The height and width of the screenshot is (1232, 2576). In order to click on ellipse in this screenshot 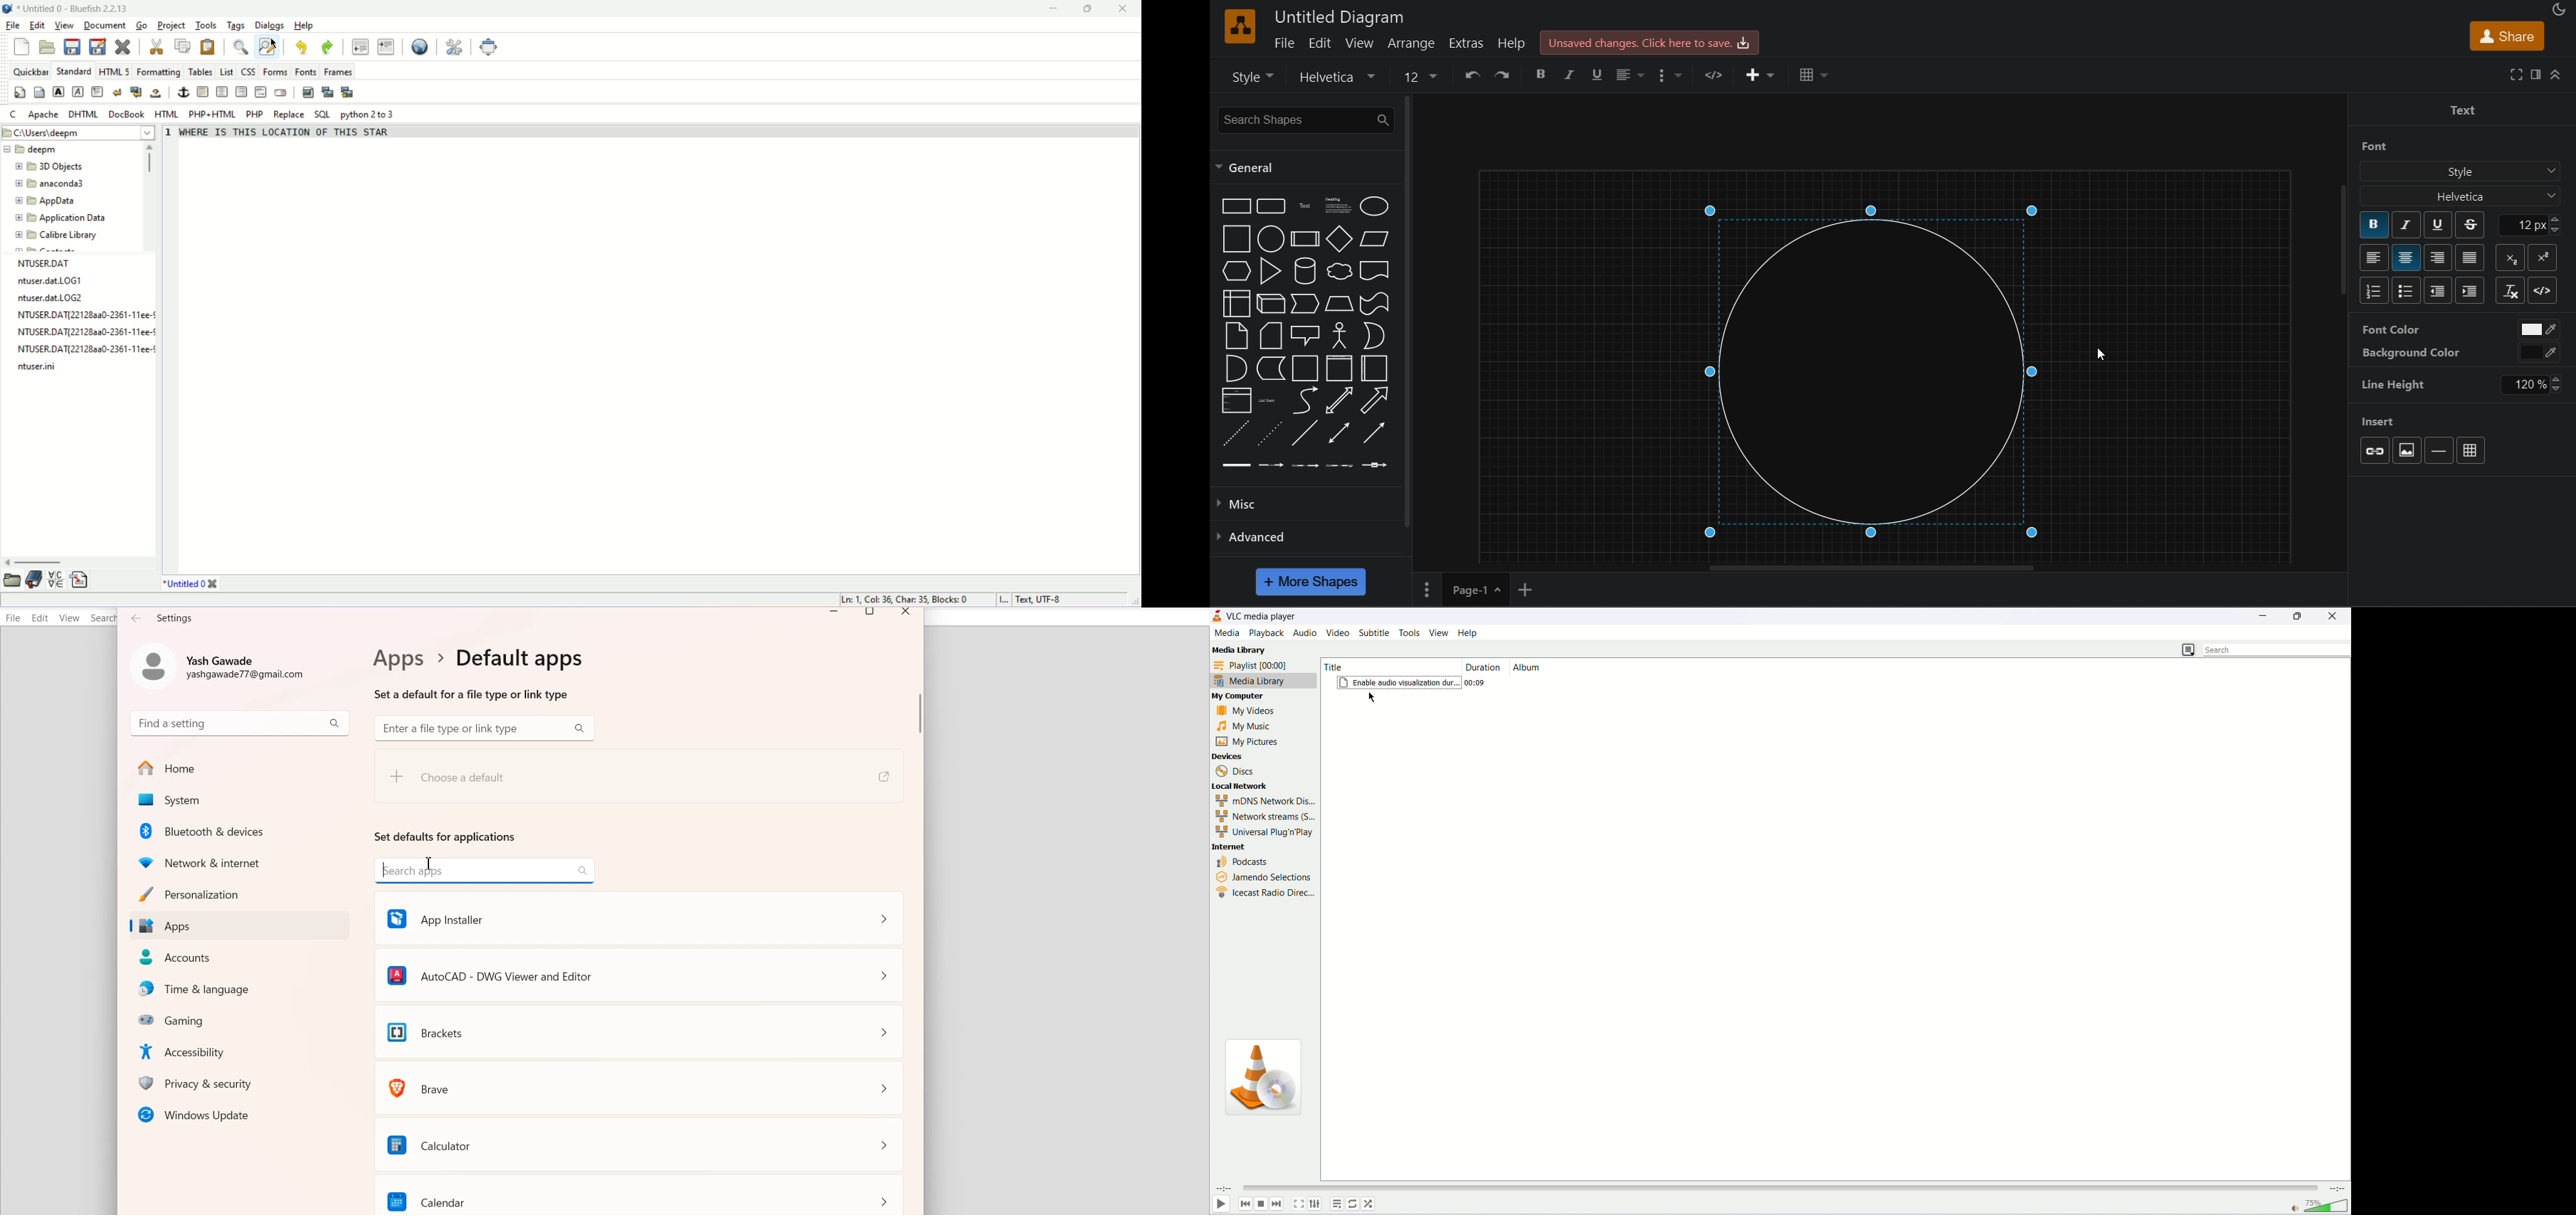, I will do `click(1376, 206)`.